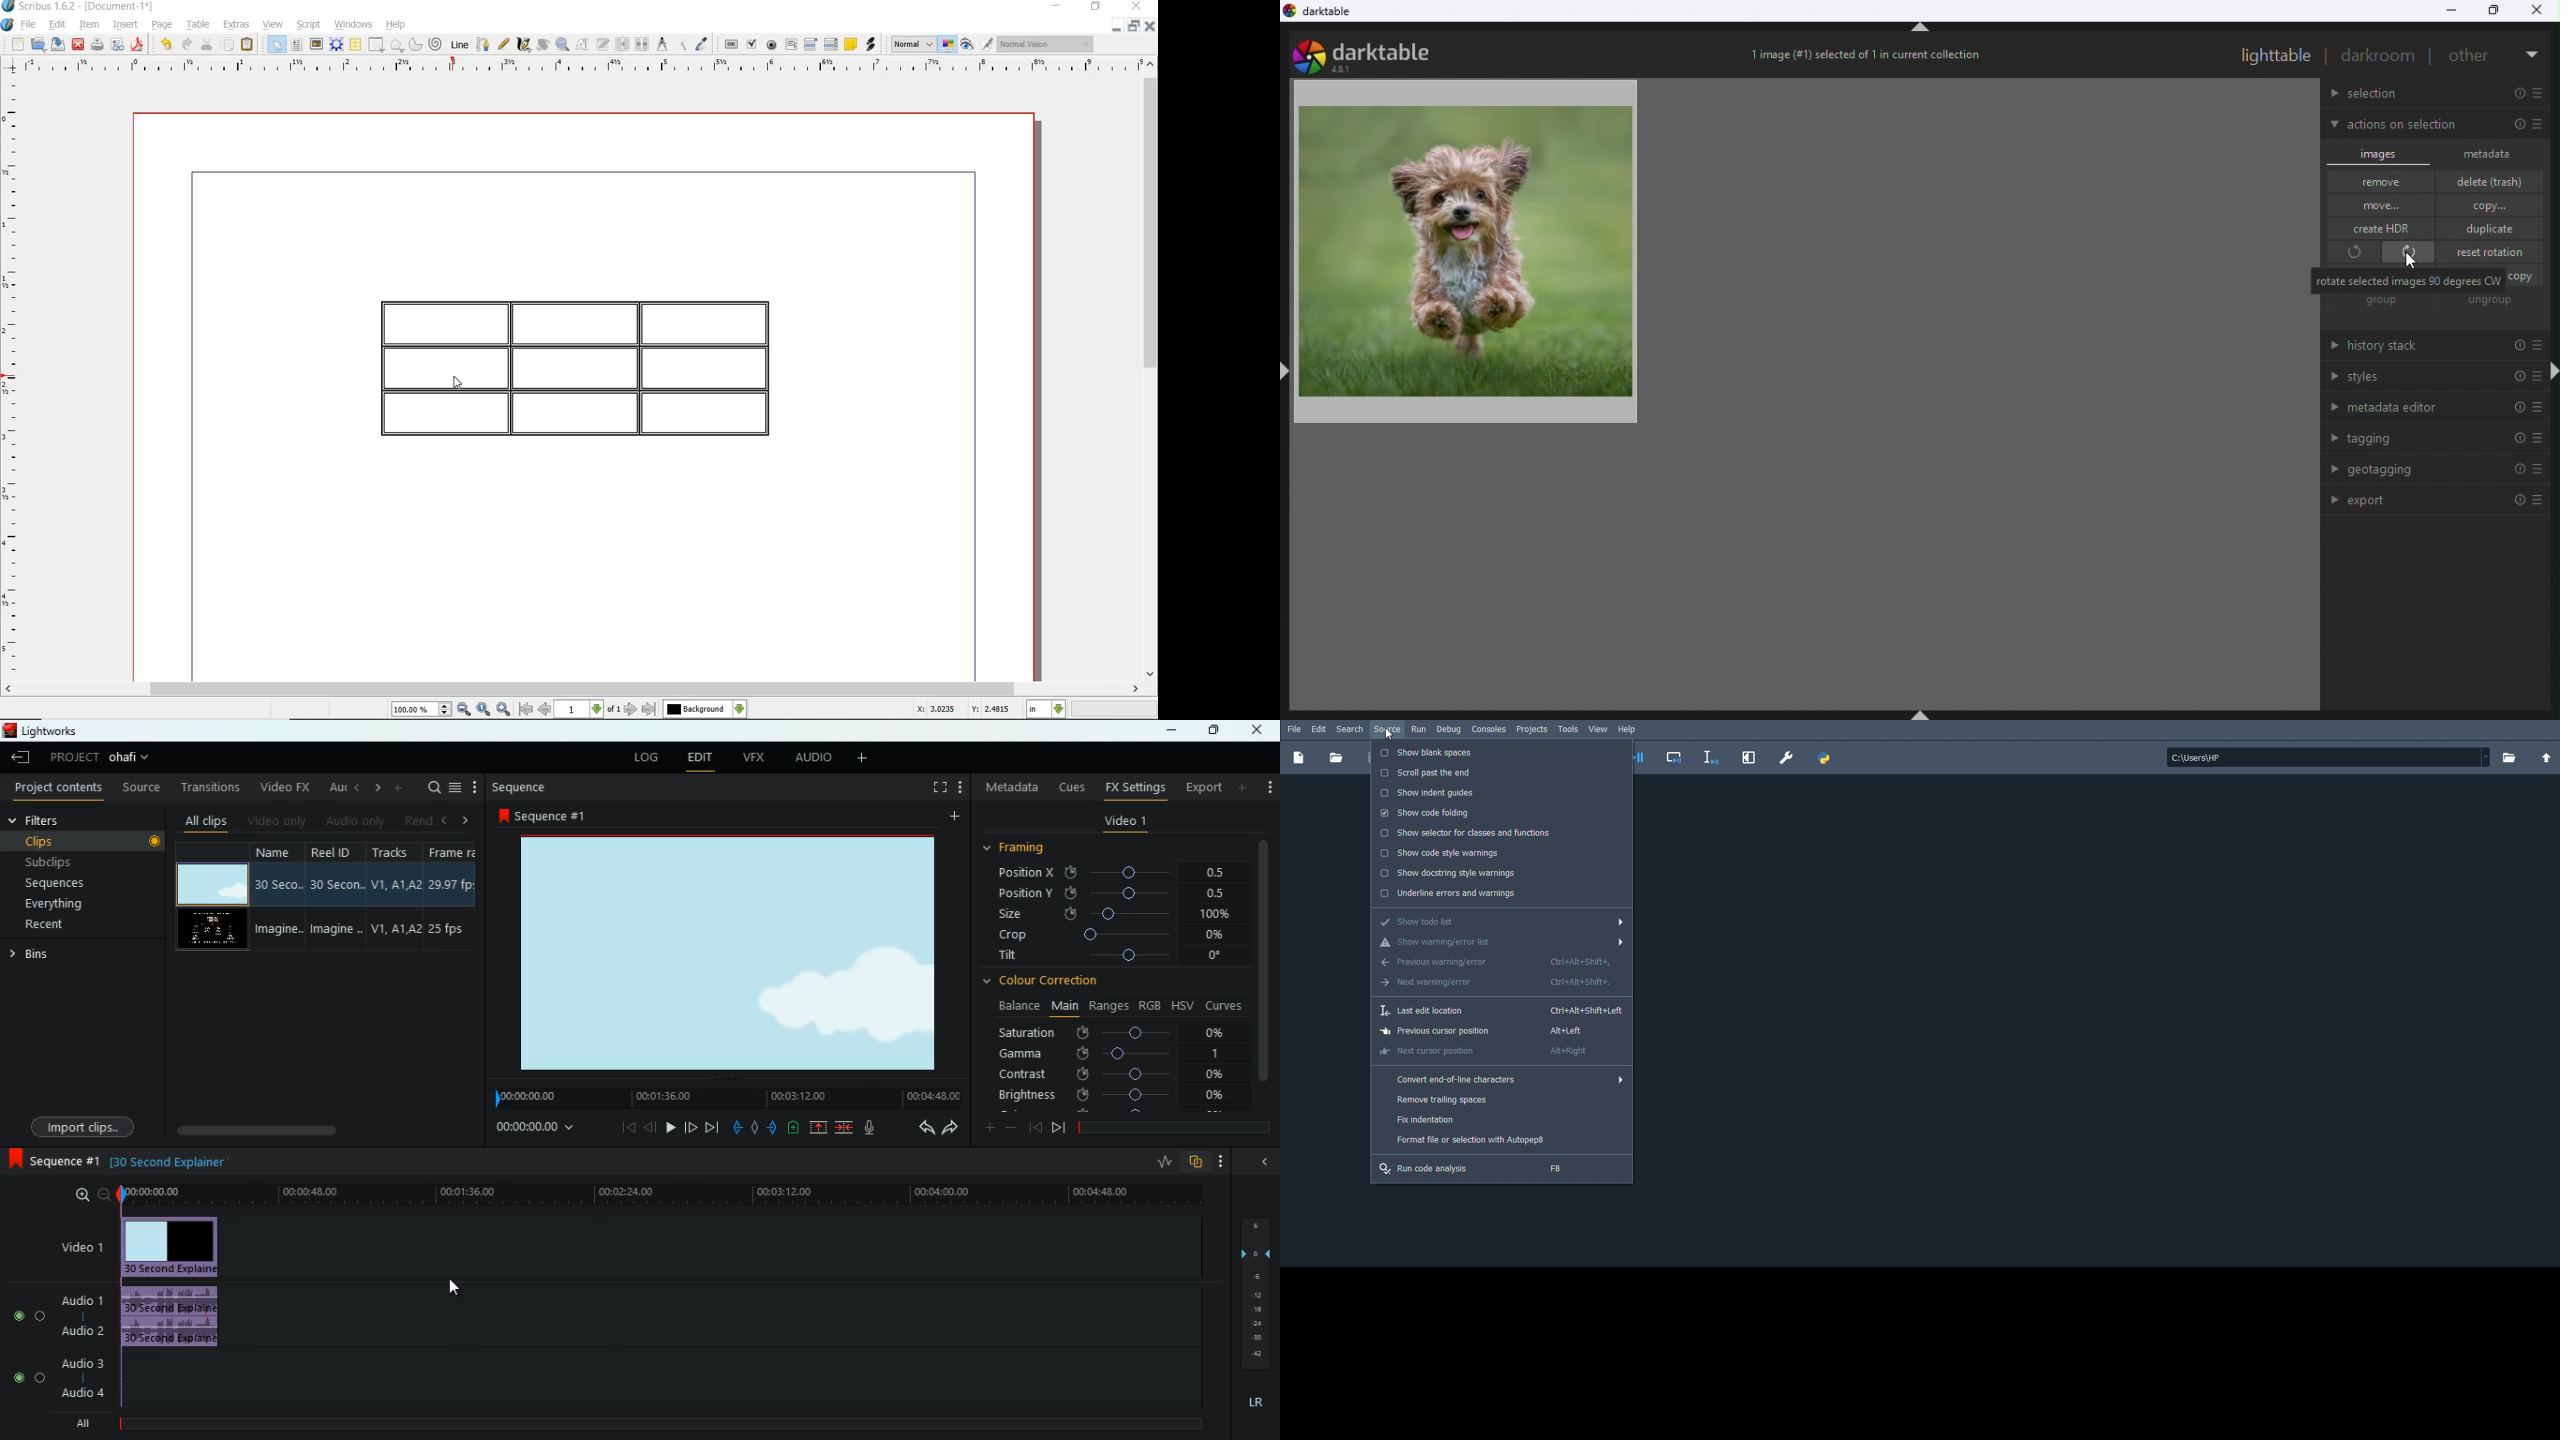 The width and height of the screenshot is (2576, 1456). What do you see at coordinates (1330, 15) in the screenshot?
I see `Dark table` at bounding box center [1330, 15].